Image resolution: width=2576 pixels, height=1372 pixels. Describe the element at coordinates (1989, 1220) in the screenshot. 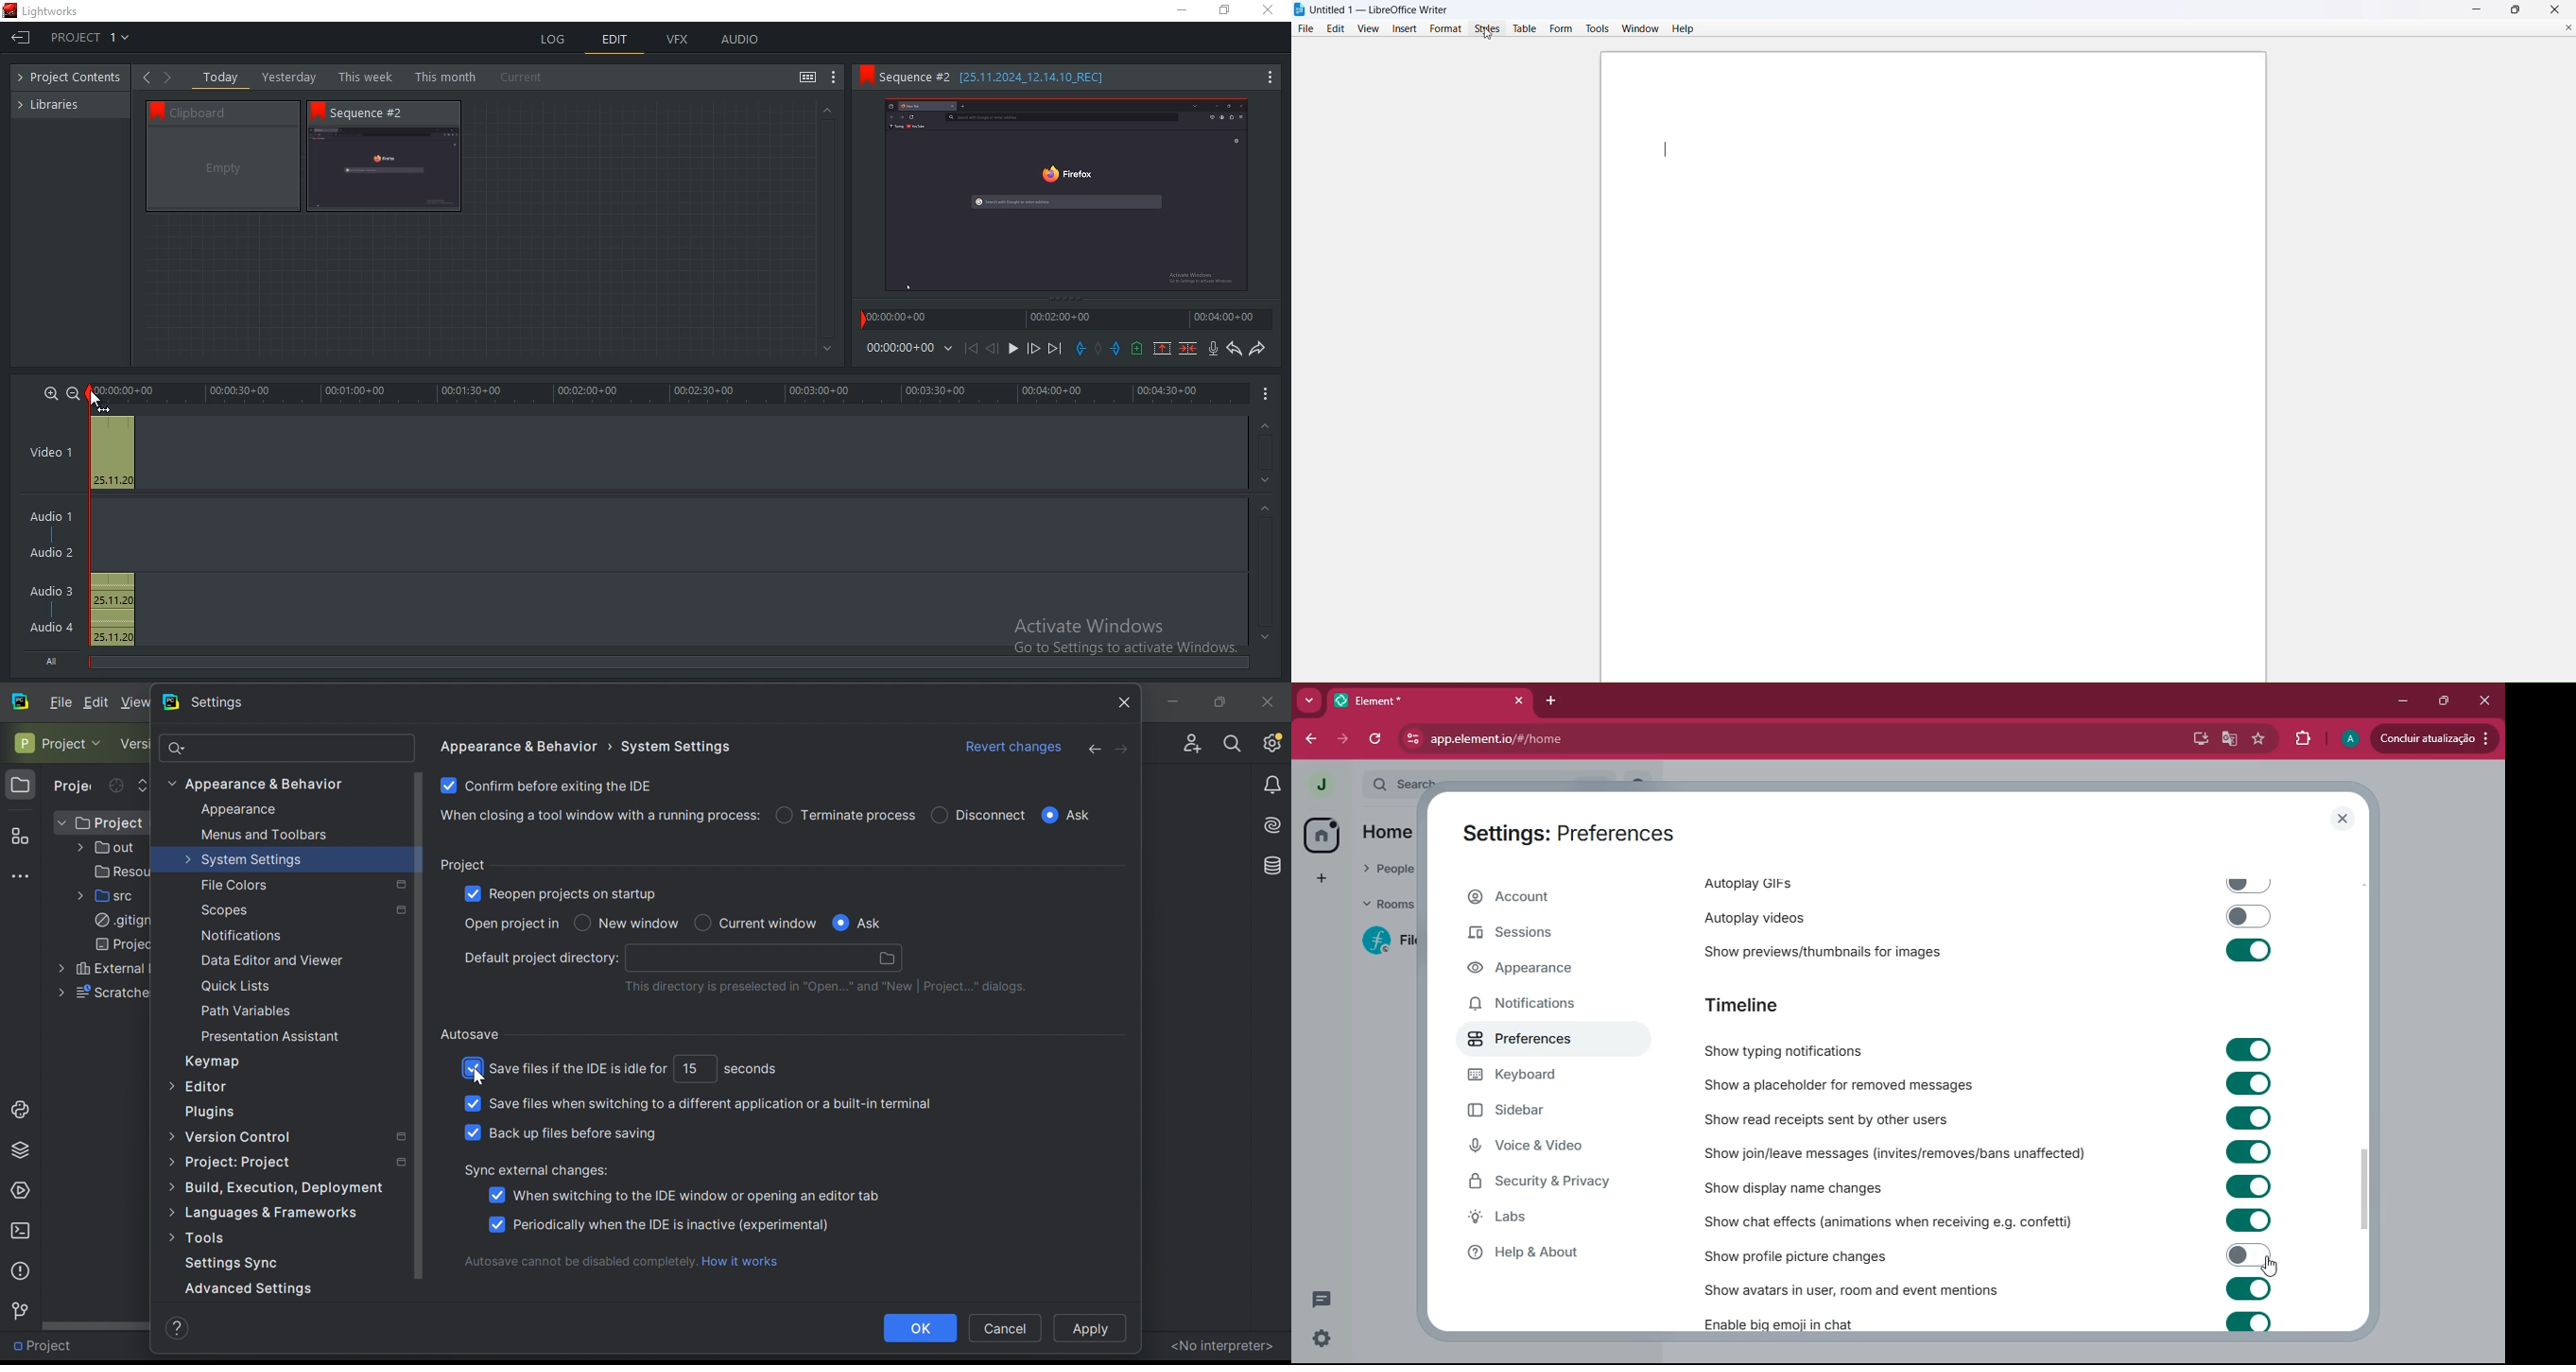

I see `Show chat effects (animations when receiving e.g. confetti) ` at that location.